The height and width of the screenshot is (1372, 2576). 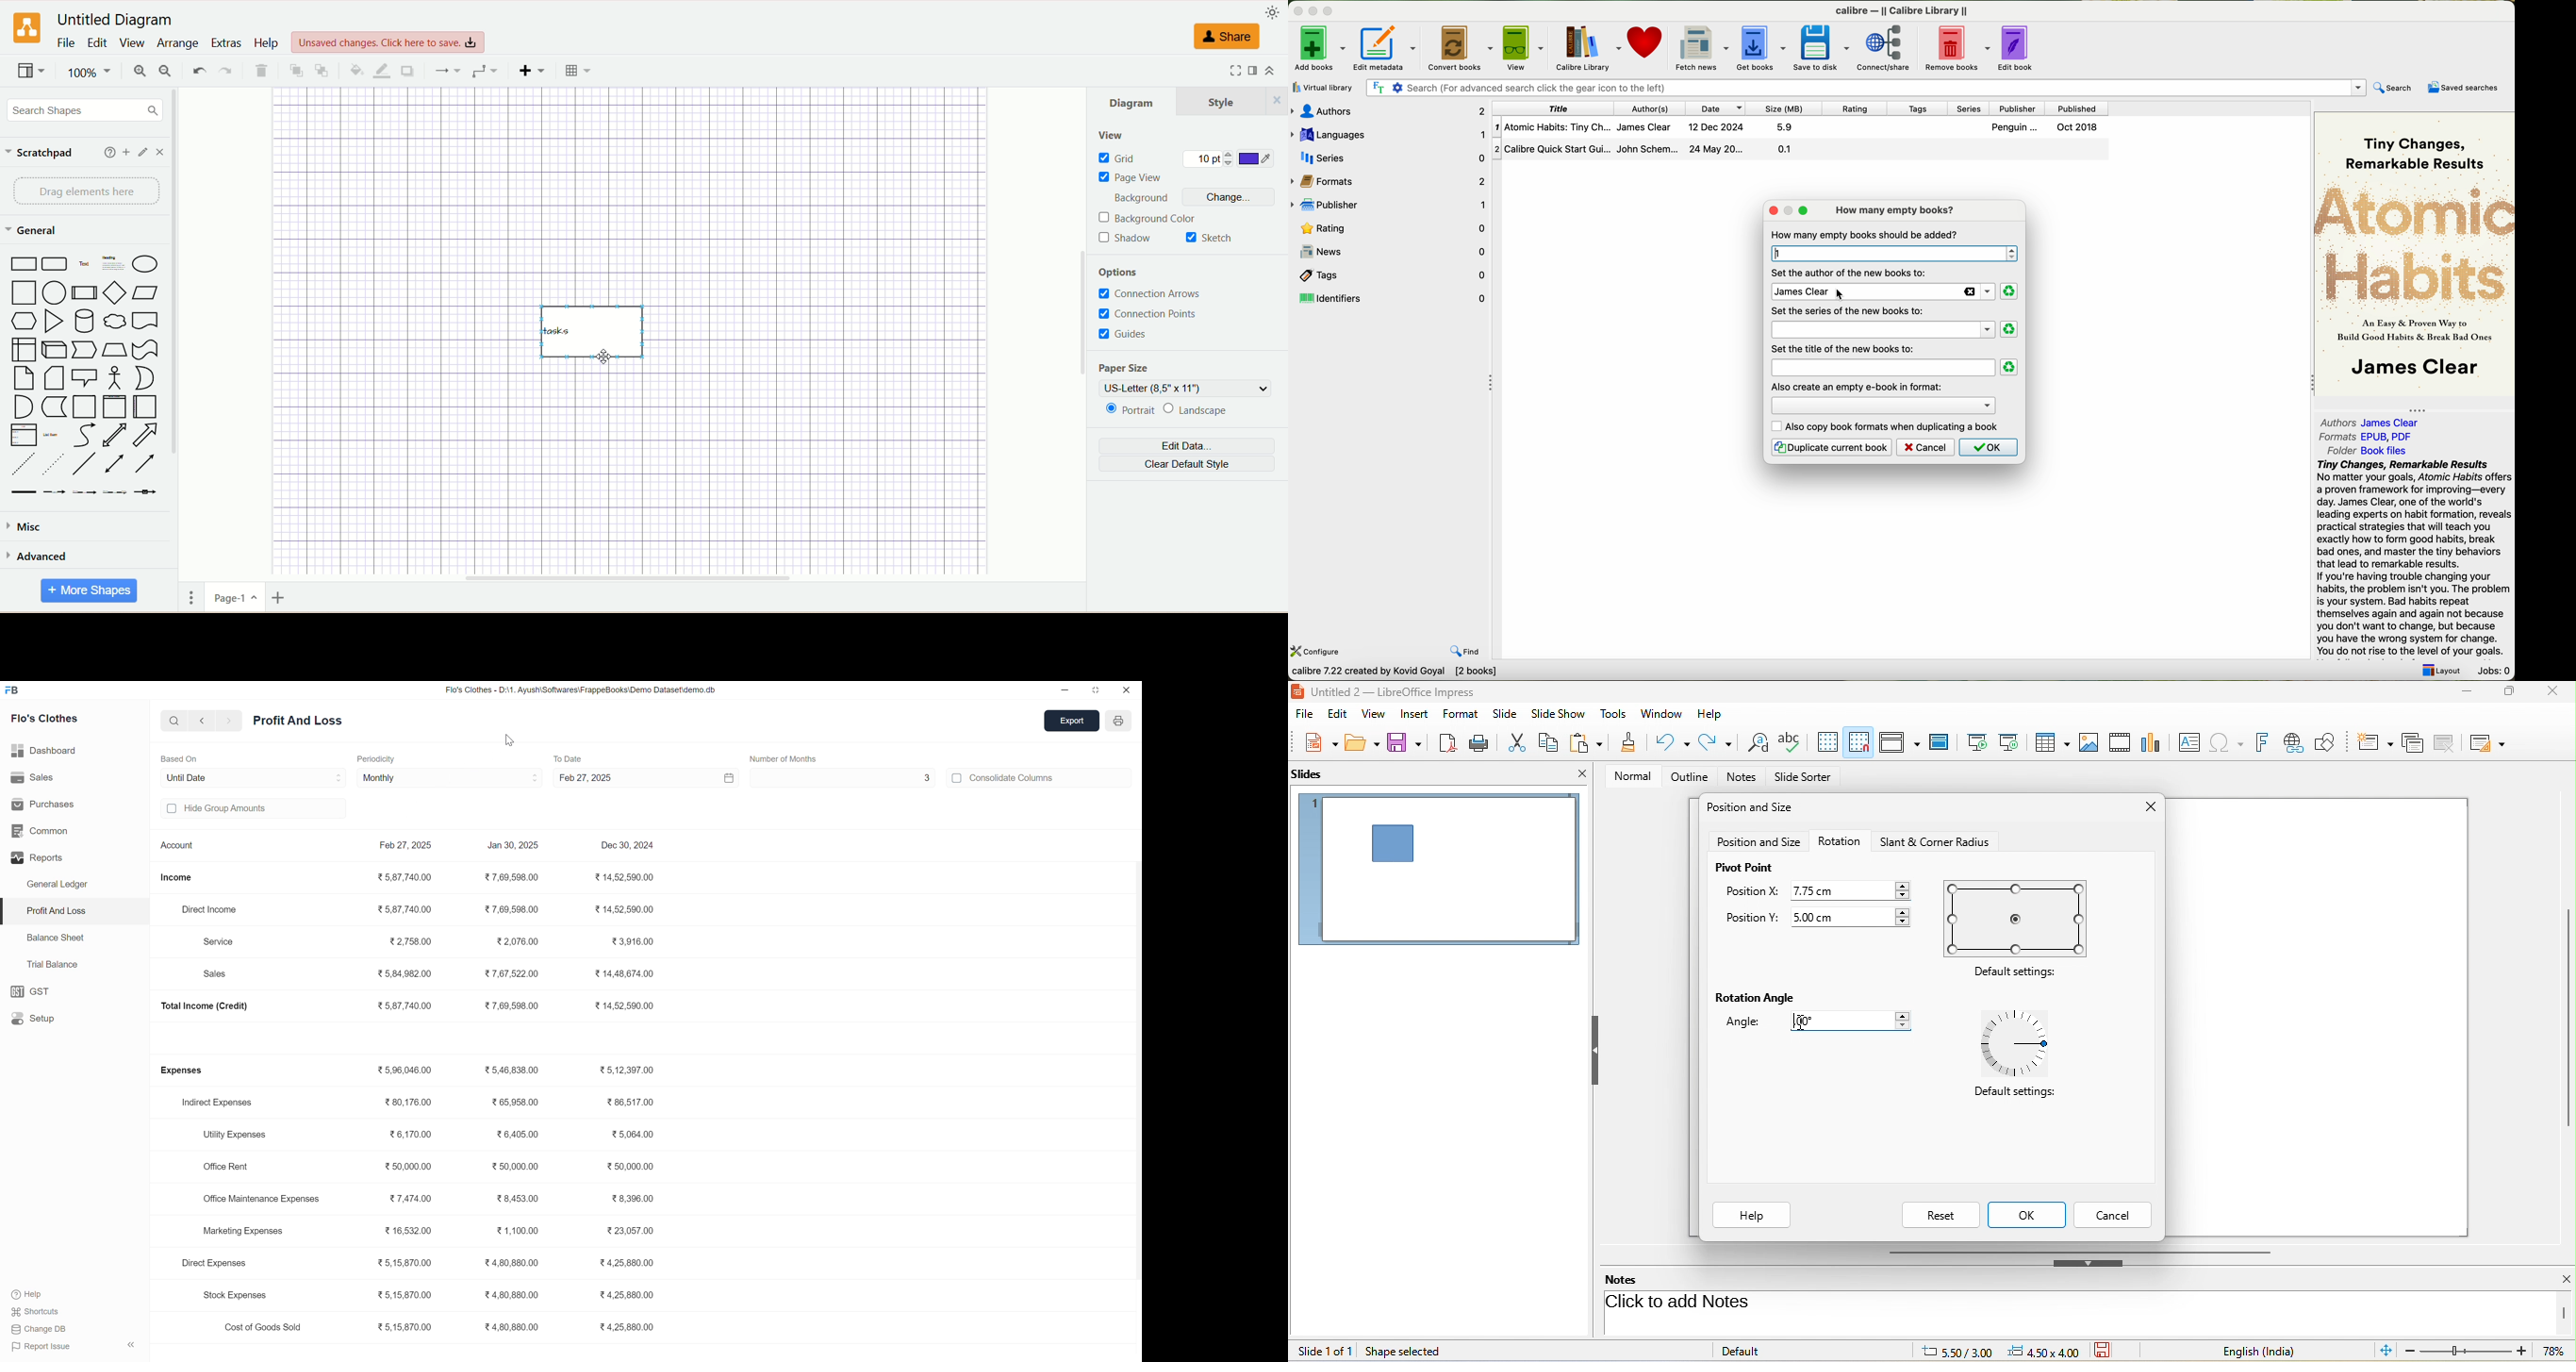 I want to click on paste, so click(x=1589, y=744).